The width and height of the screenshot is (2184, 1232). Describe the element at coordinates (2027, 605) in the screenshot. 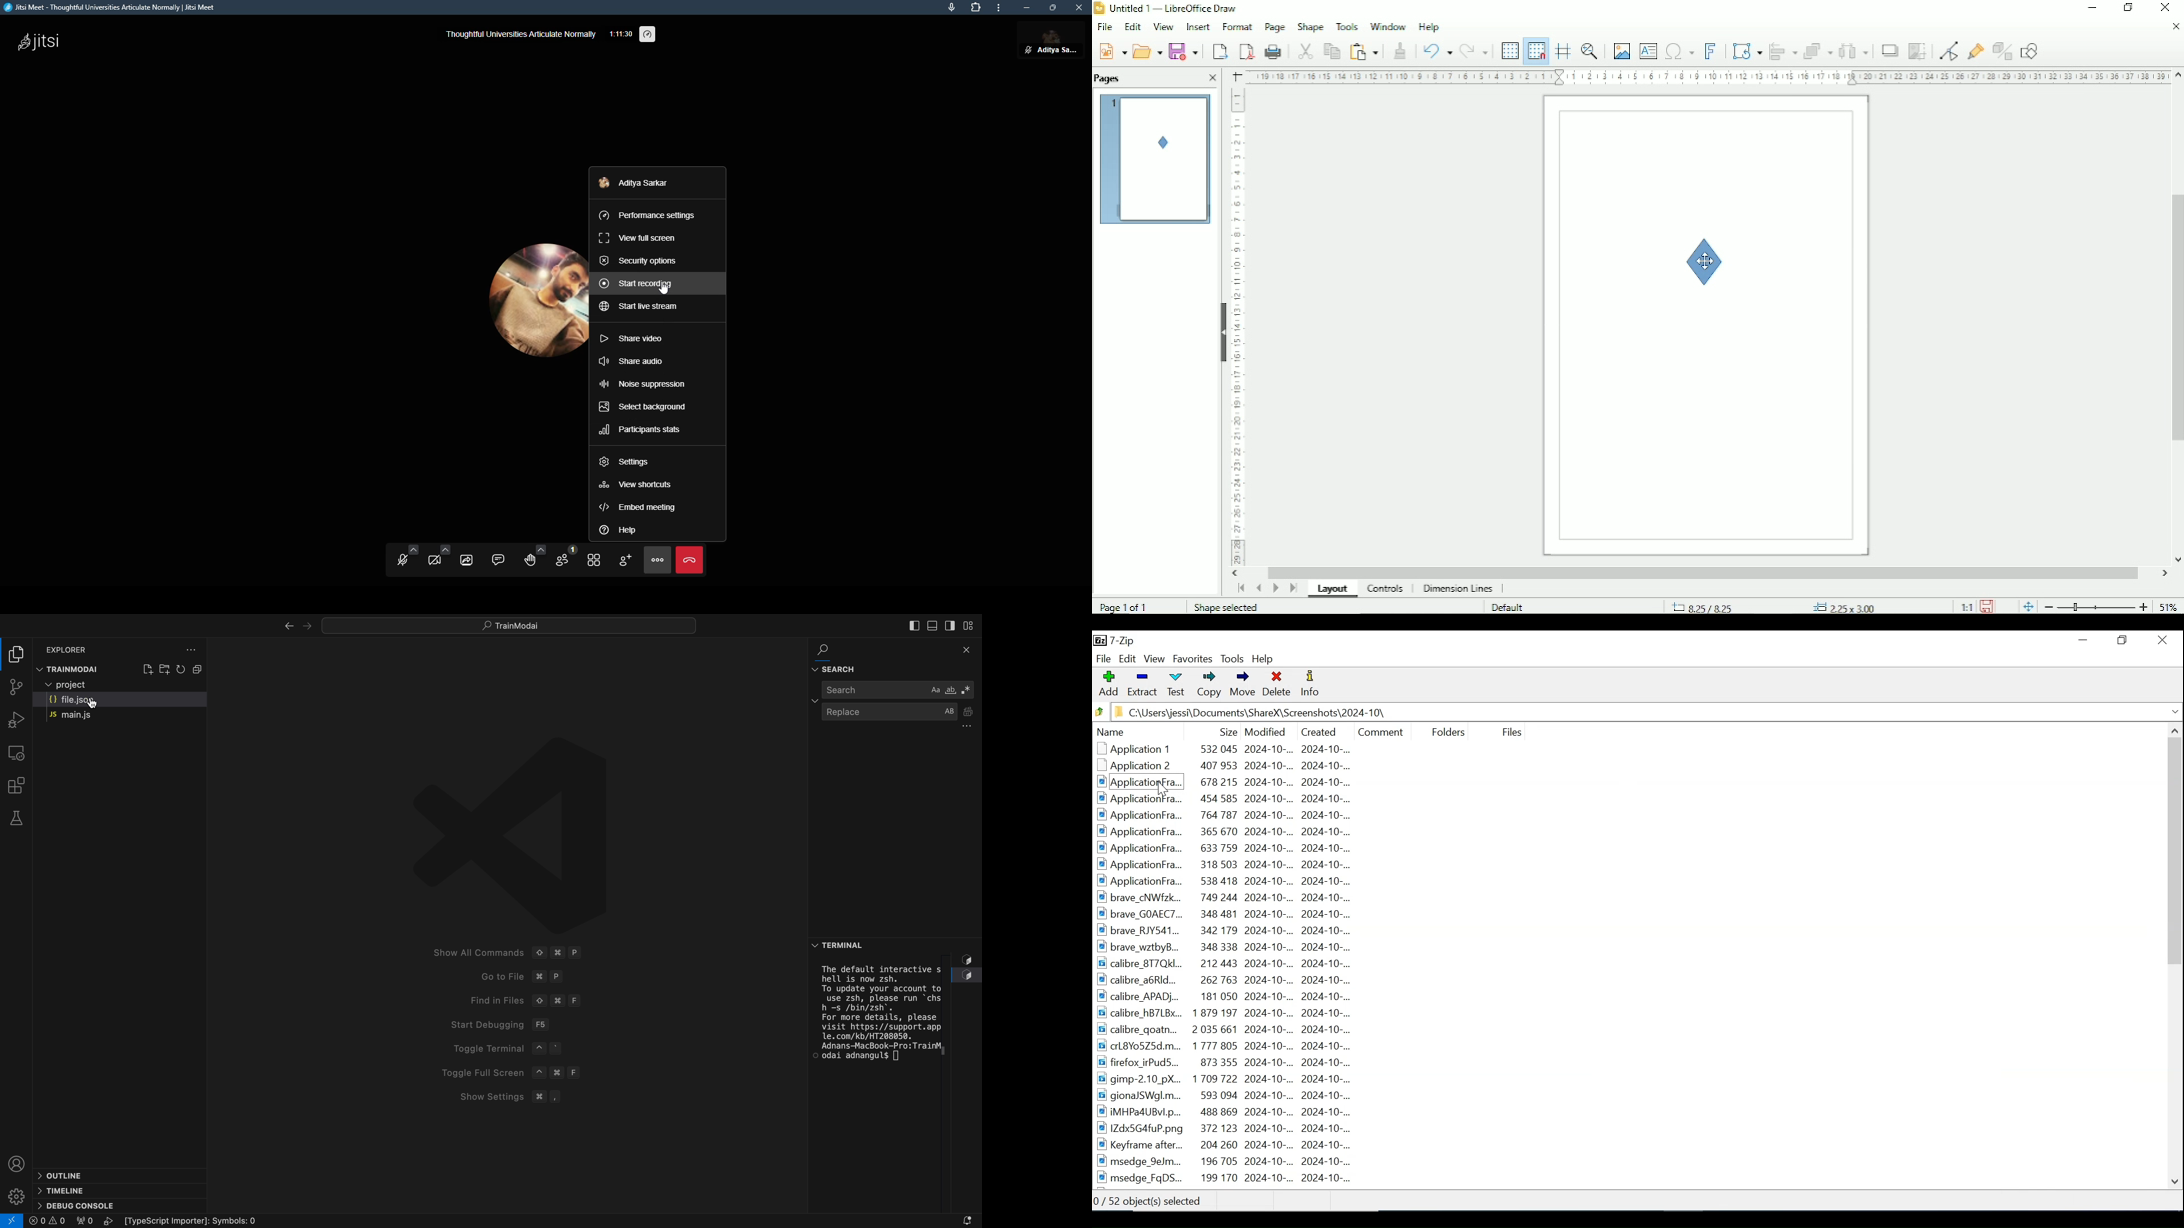

I see `Fit page to current window` at that location.